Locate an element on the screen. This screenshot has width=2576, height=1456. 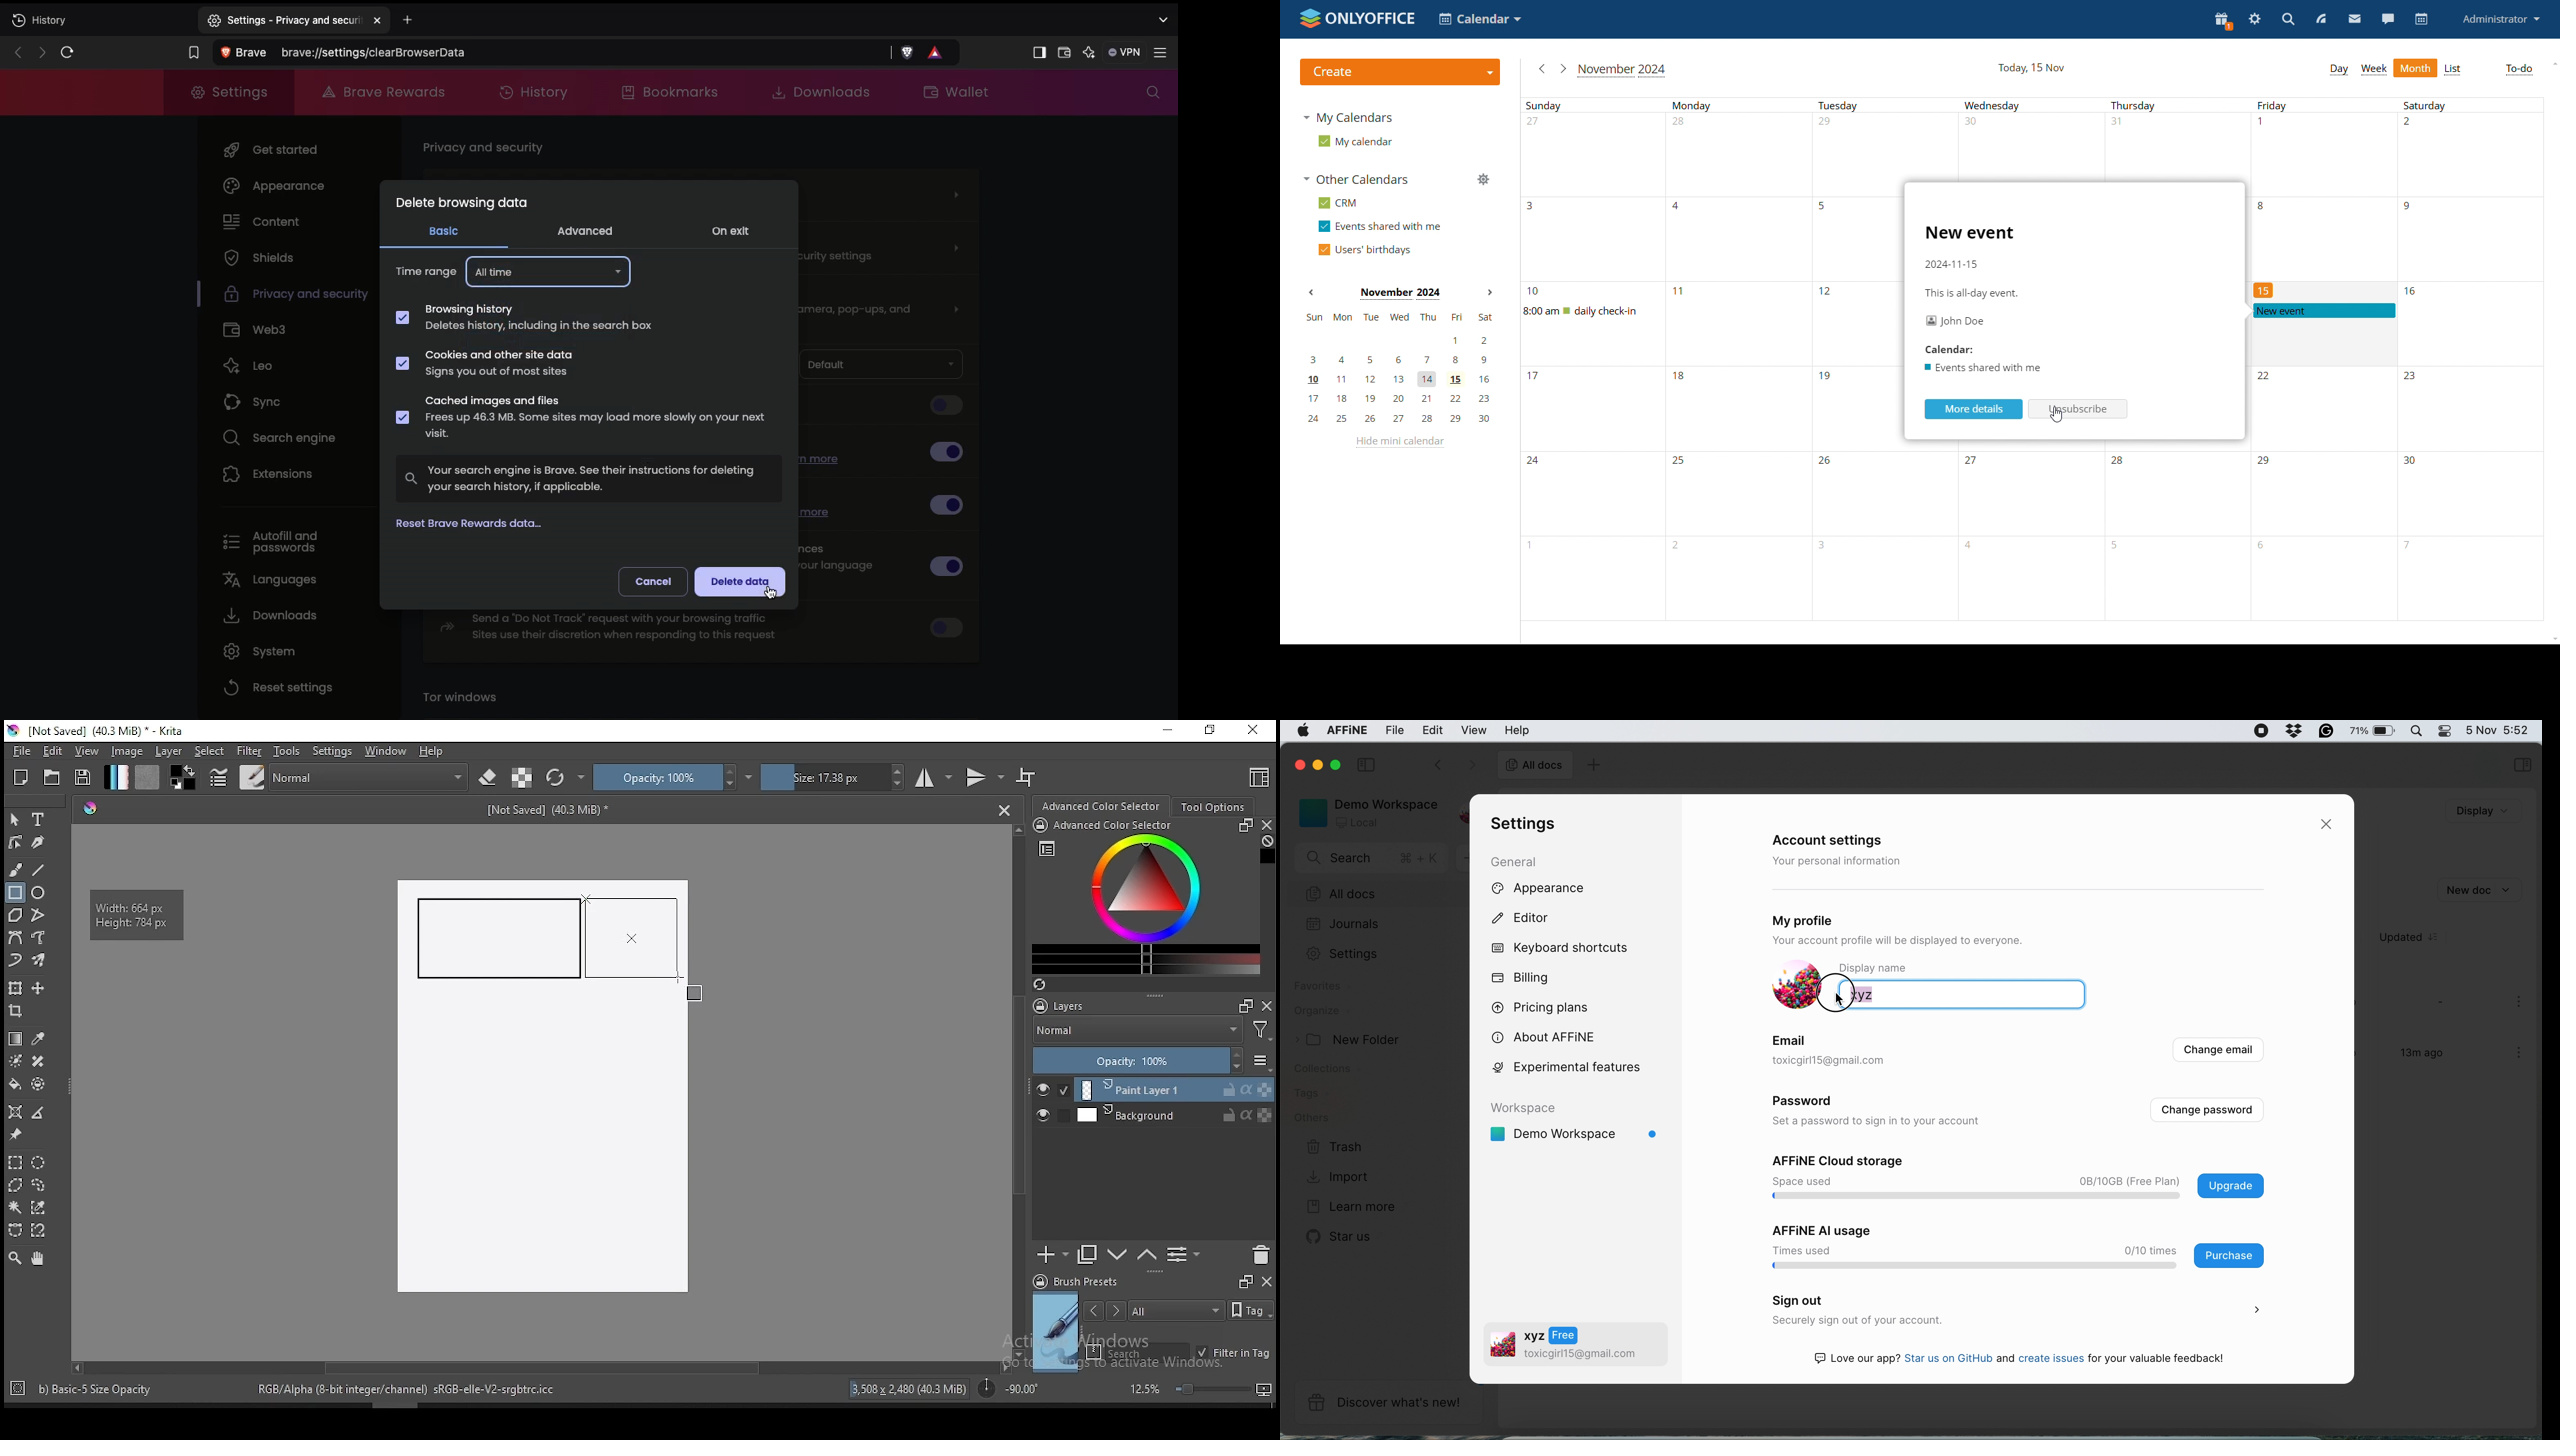
Number is located at coordinates (1677, 291).